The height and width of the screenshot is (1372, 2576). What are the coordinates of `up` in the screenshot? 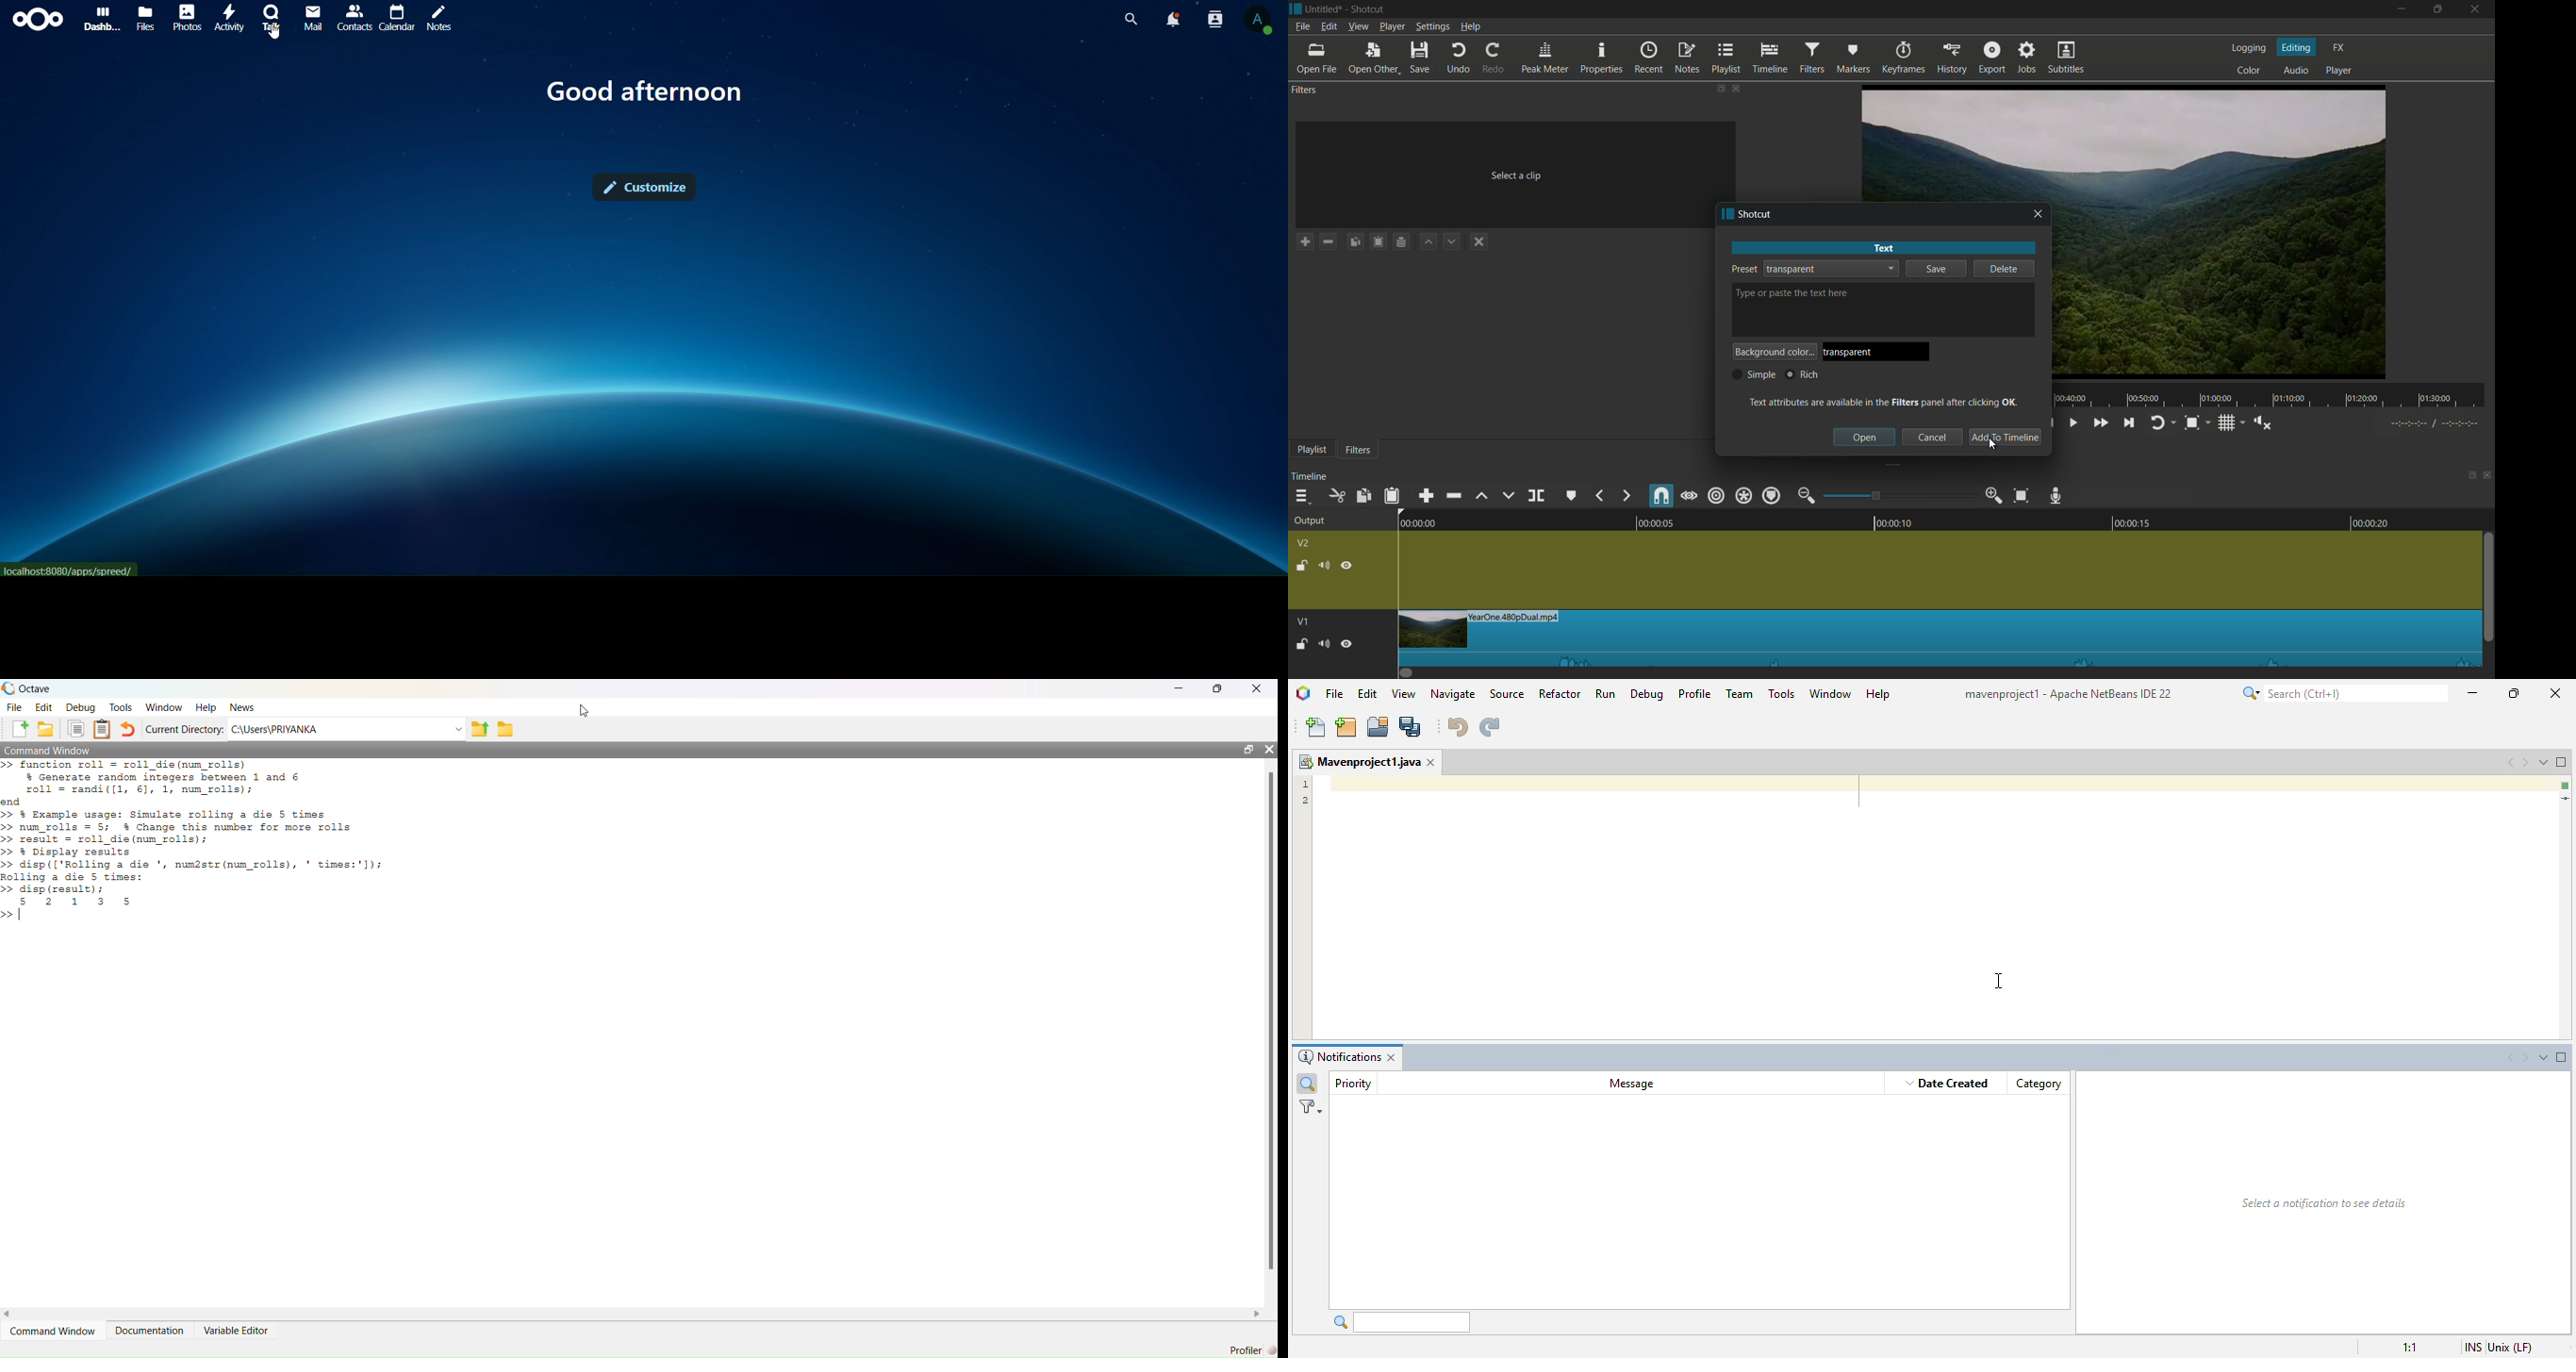 It's located at (1427, 242).